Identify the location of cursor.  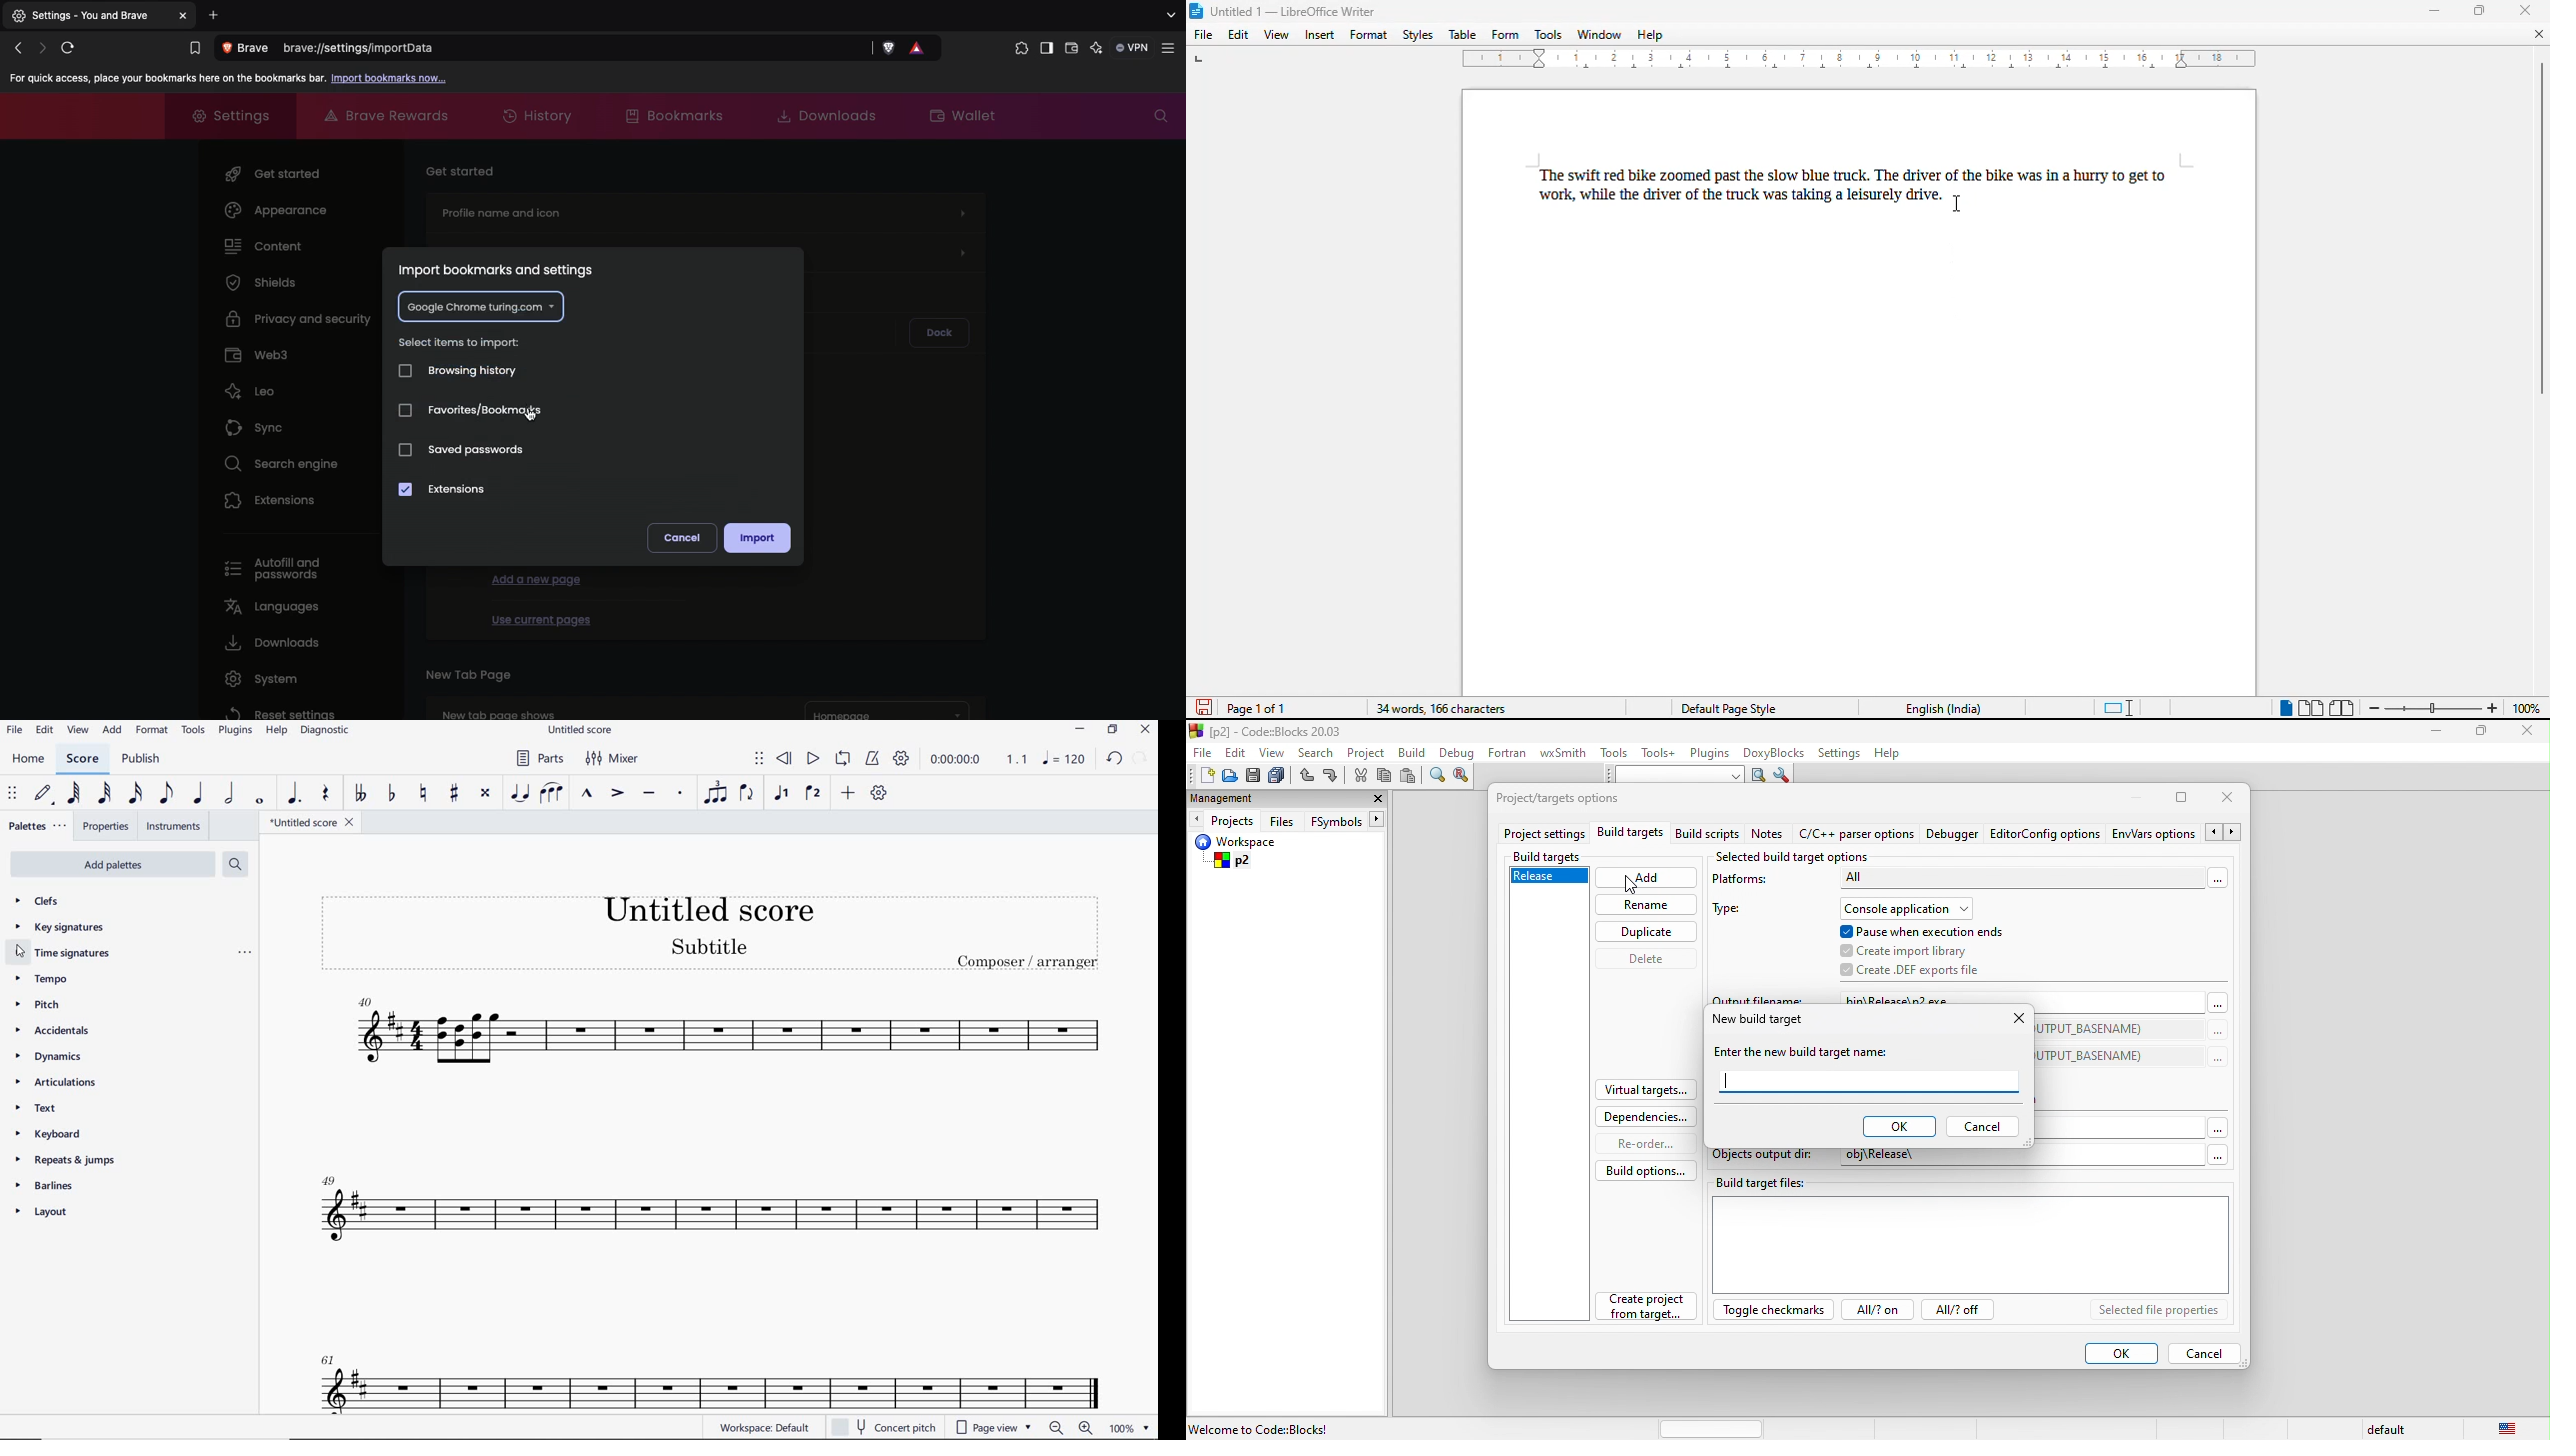
(1956, 205).